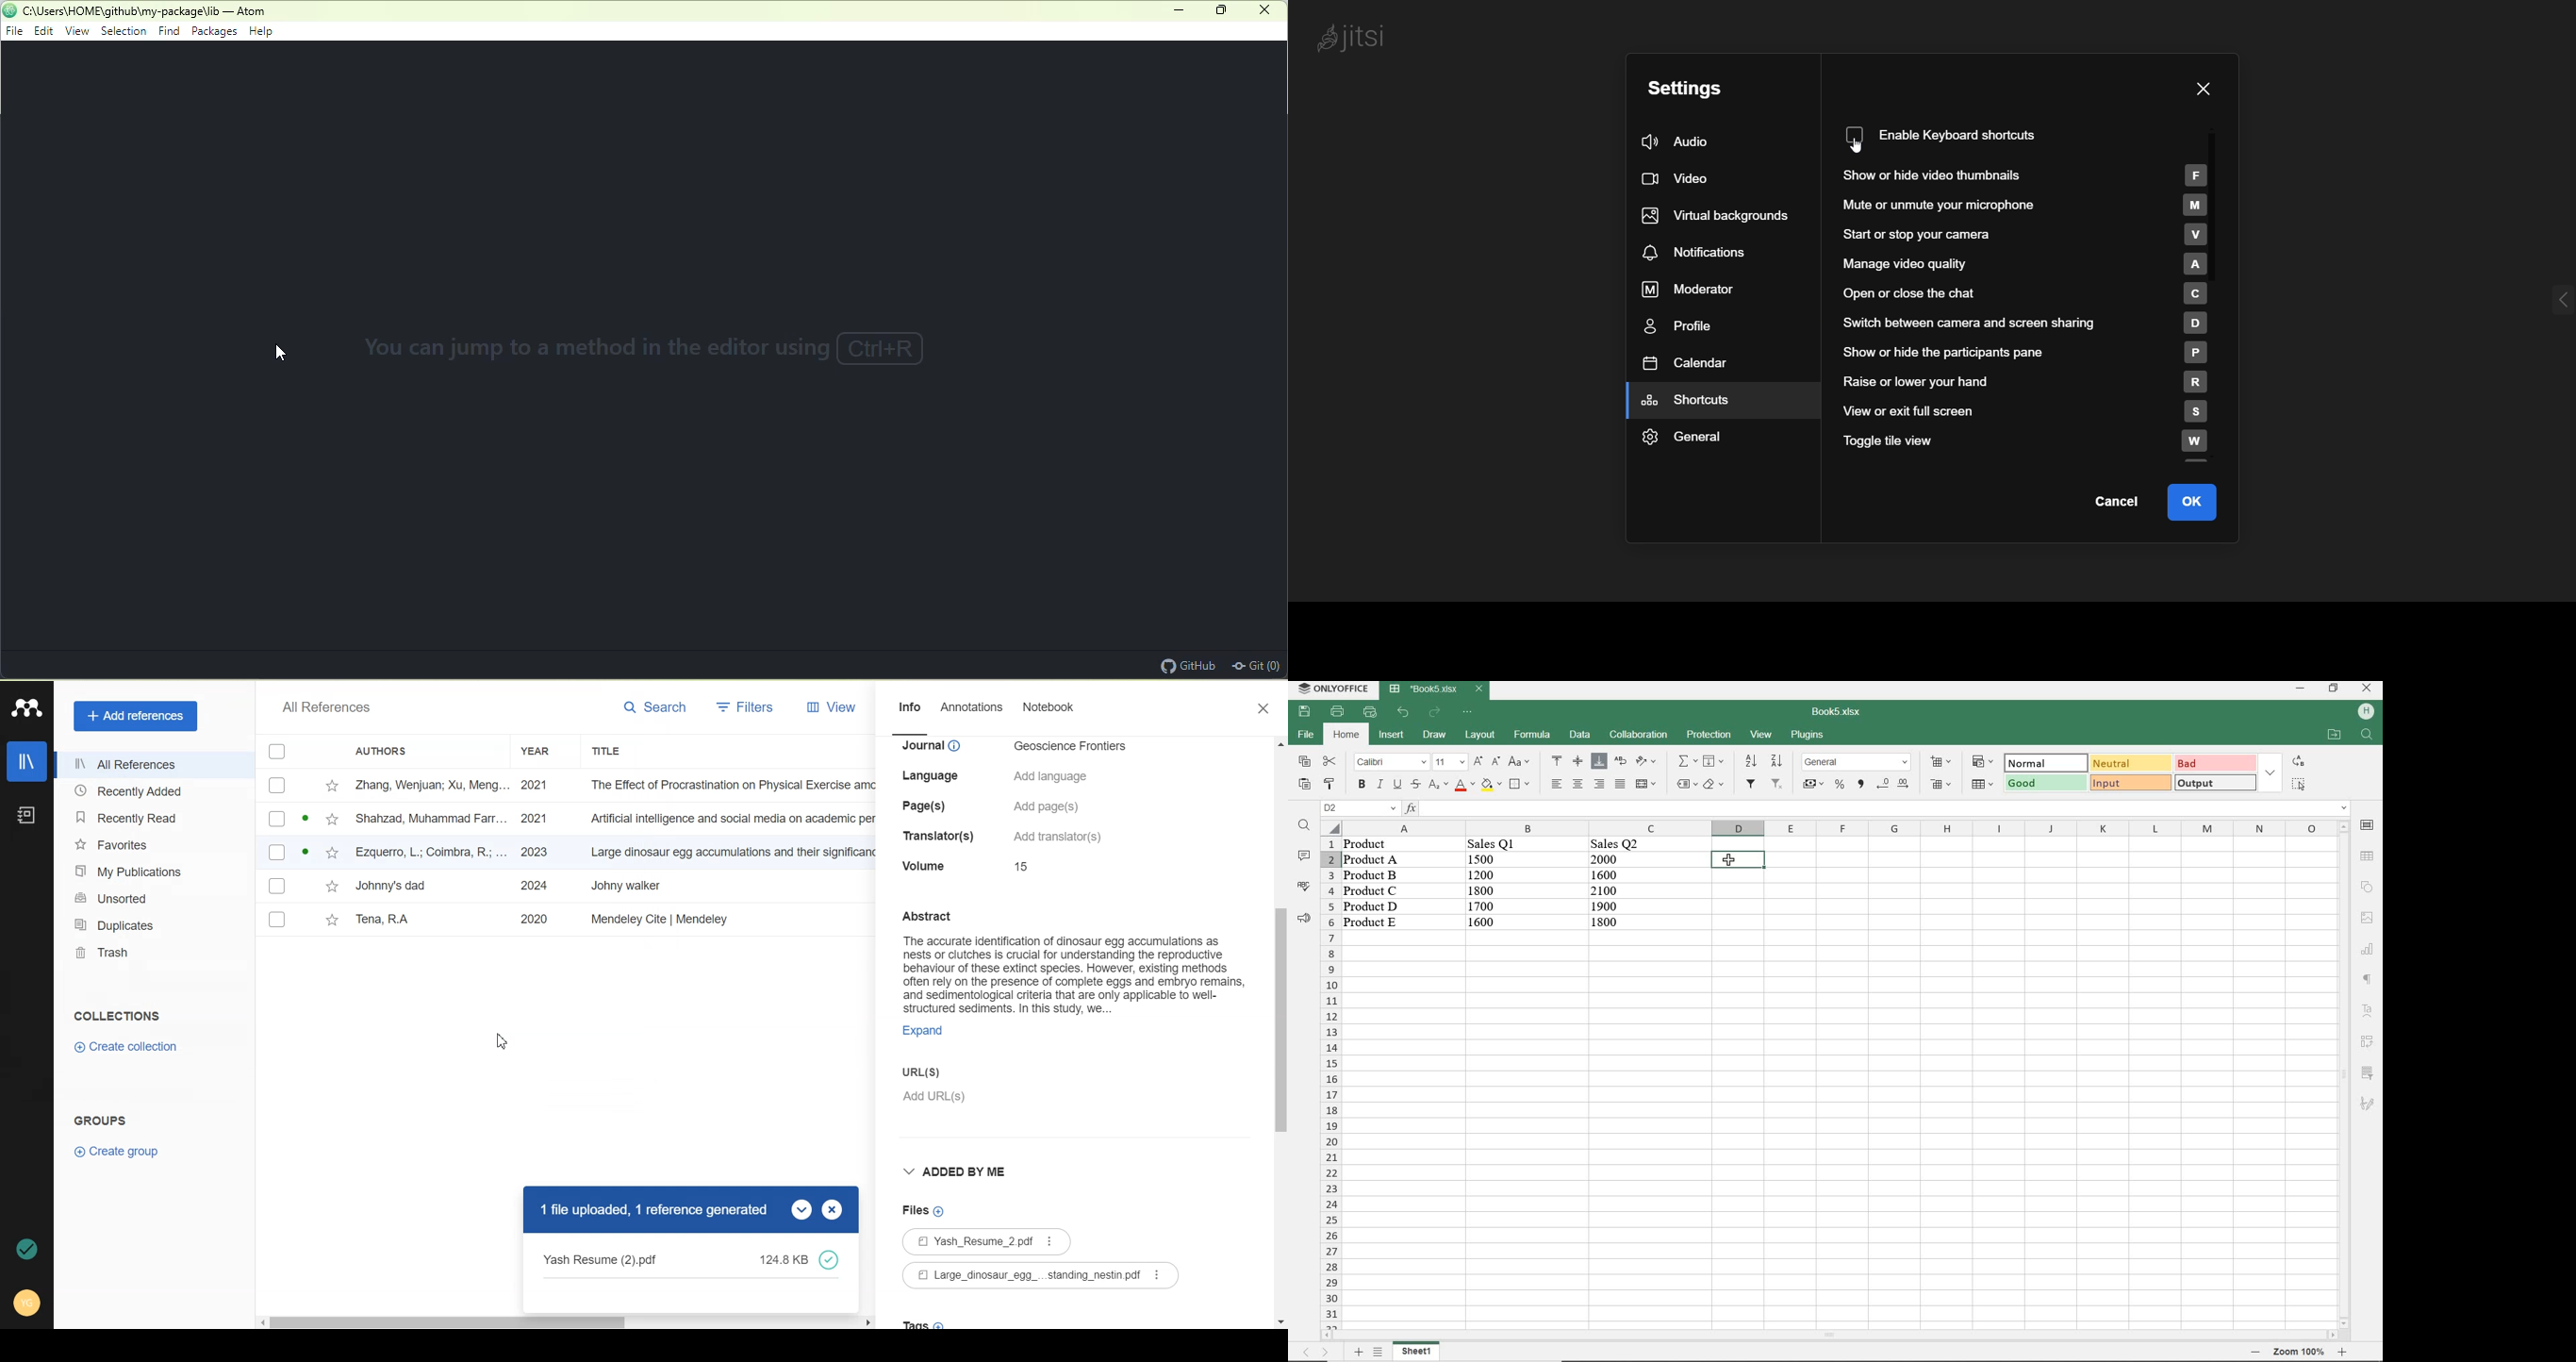 The image size is (2576, 1372). I want to click on scrollbar, so click(2344, 1074).